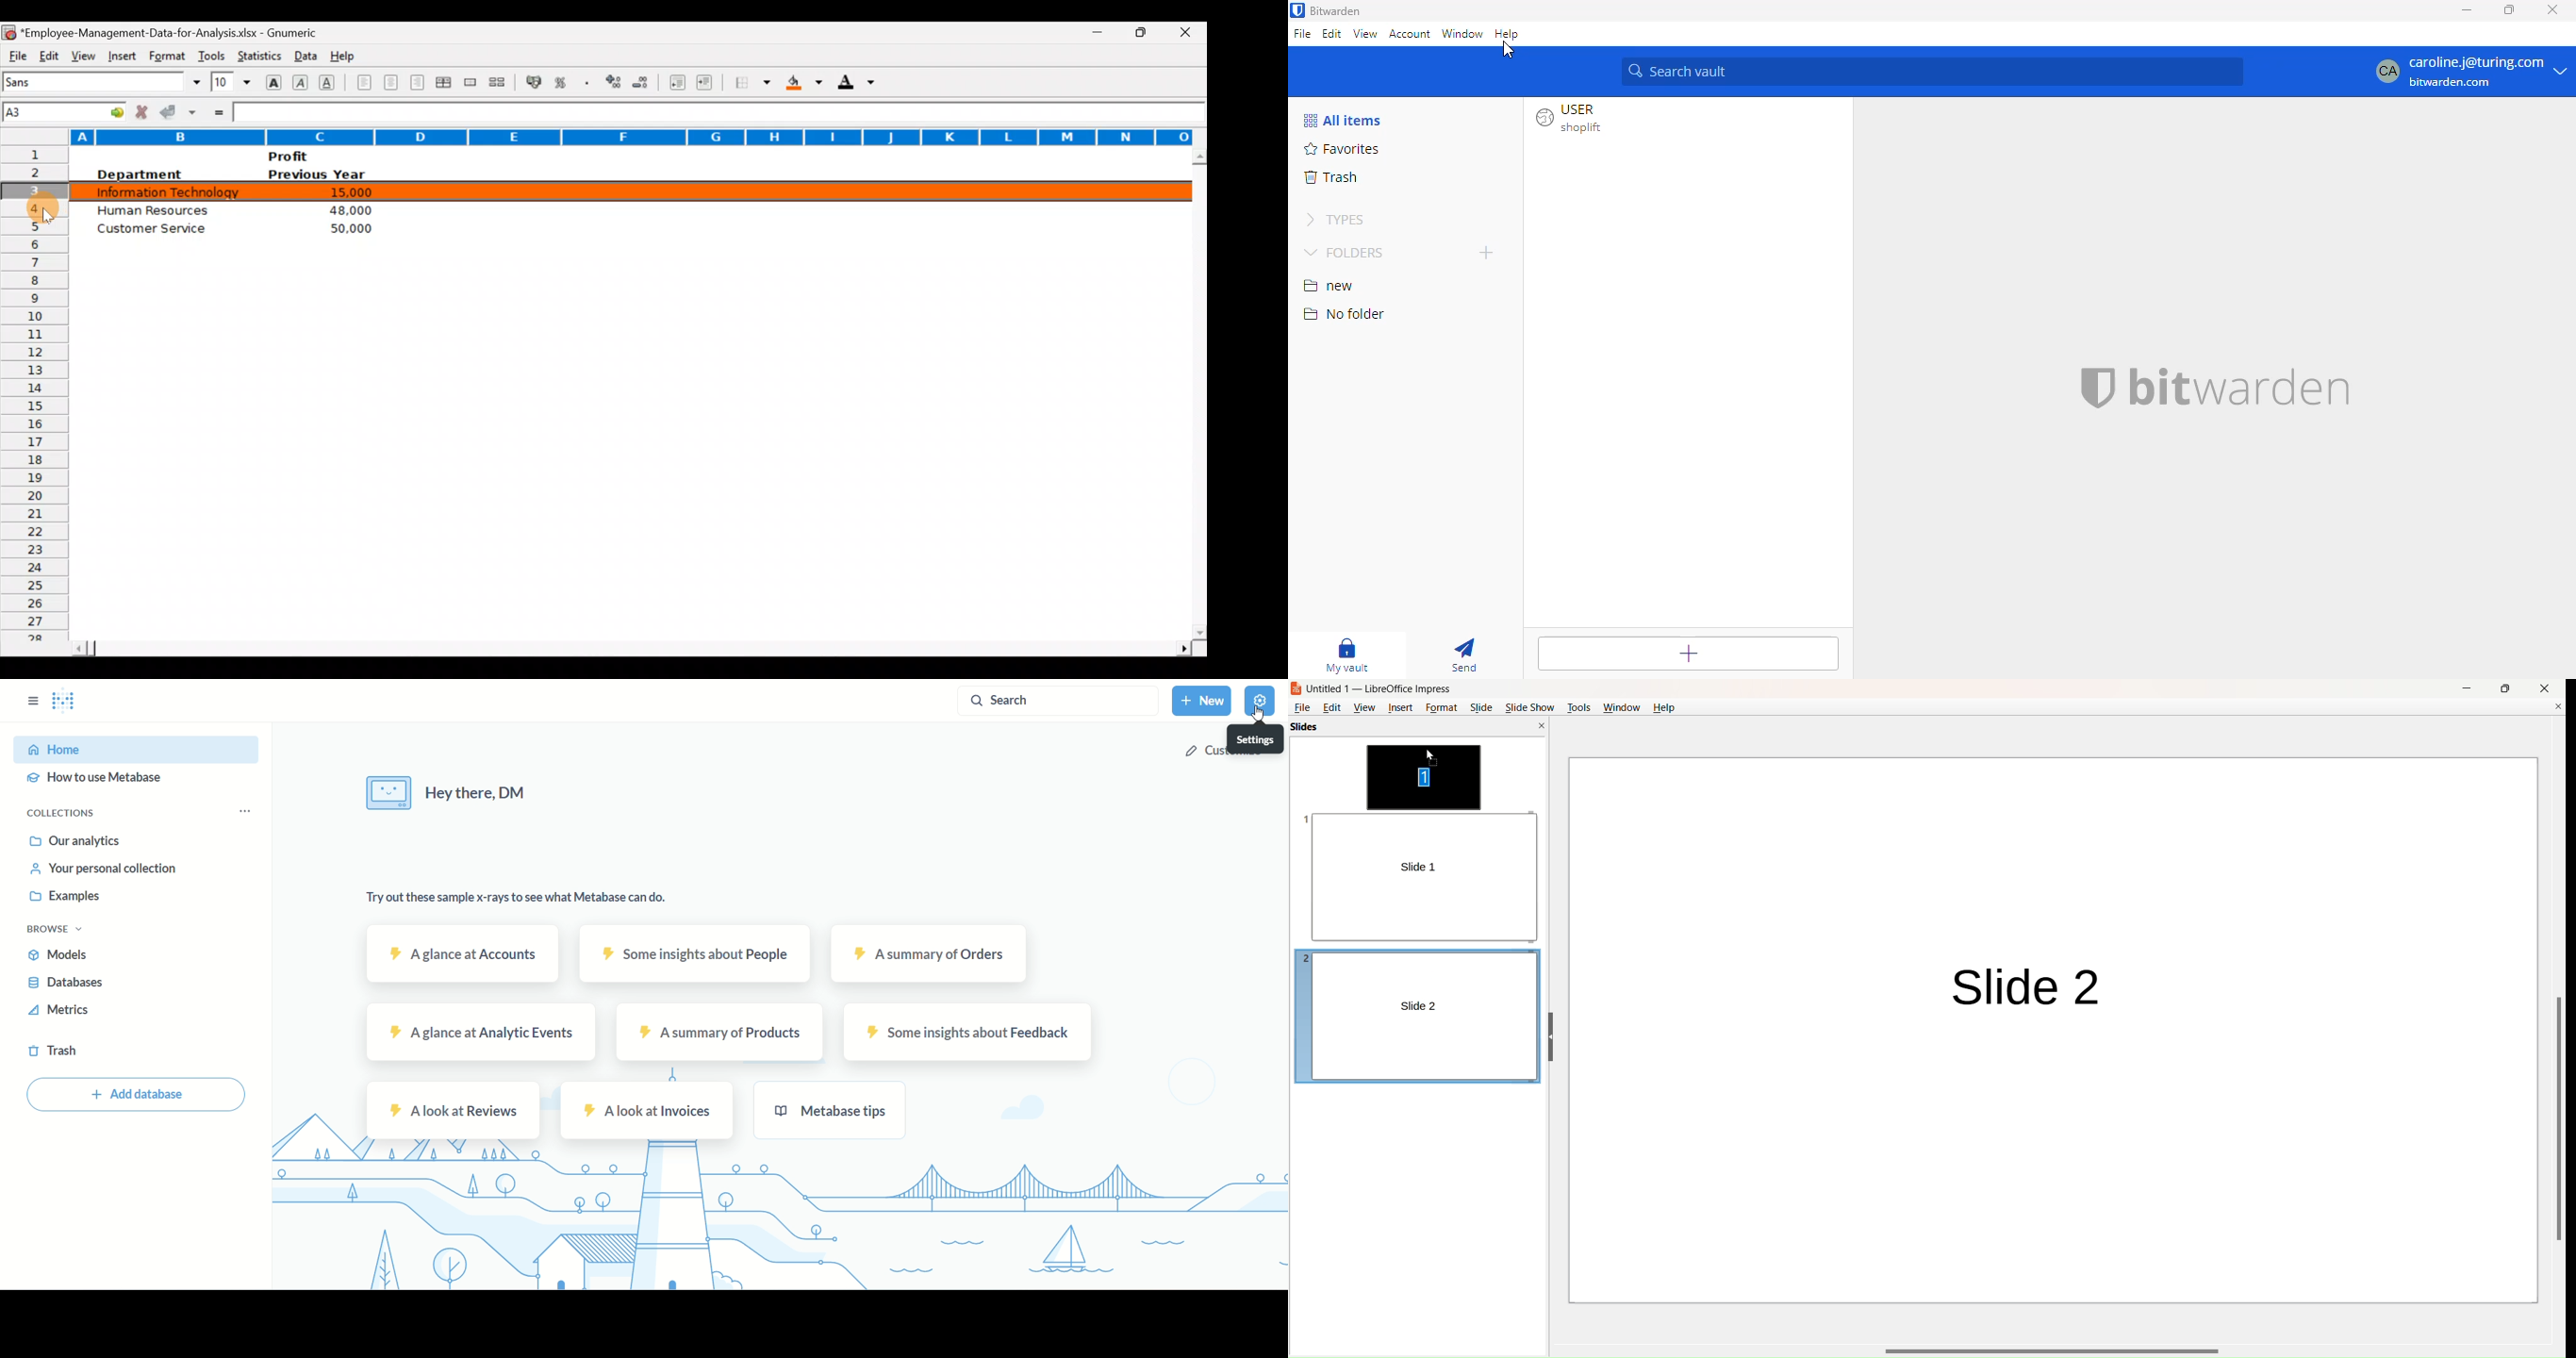  I want to click on Borders, so click(753, 82).